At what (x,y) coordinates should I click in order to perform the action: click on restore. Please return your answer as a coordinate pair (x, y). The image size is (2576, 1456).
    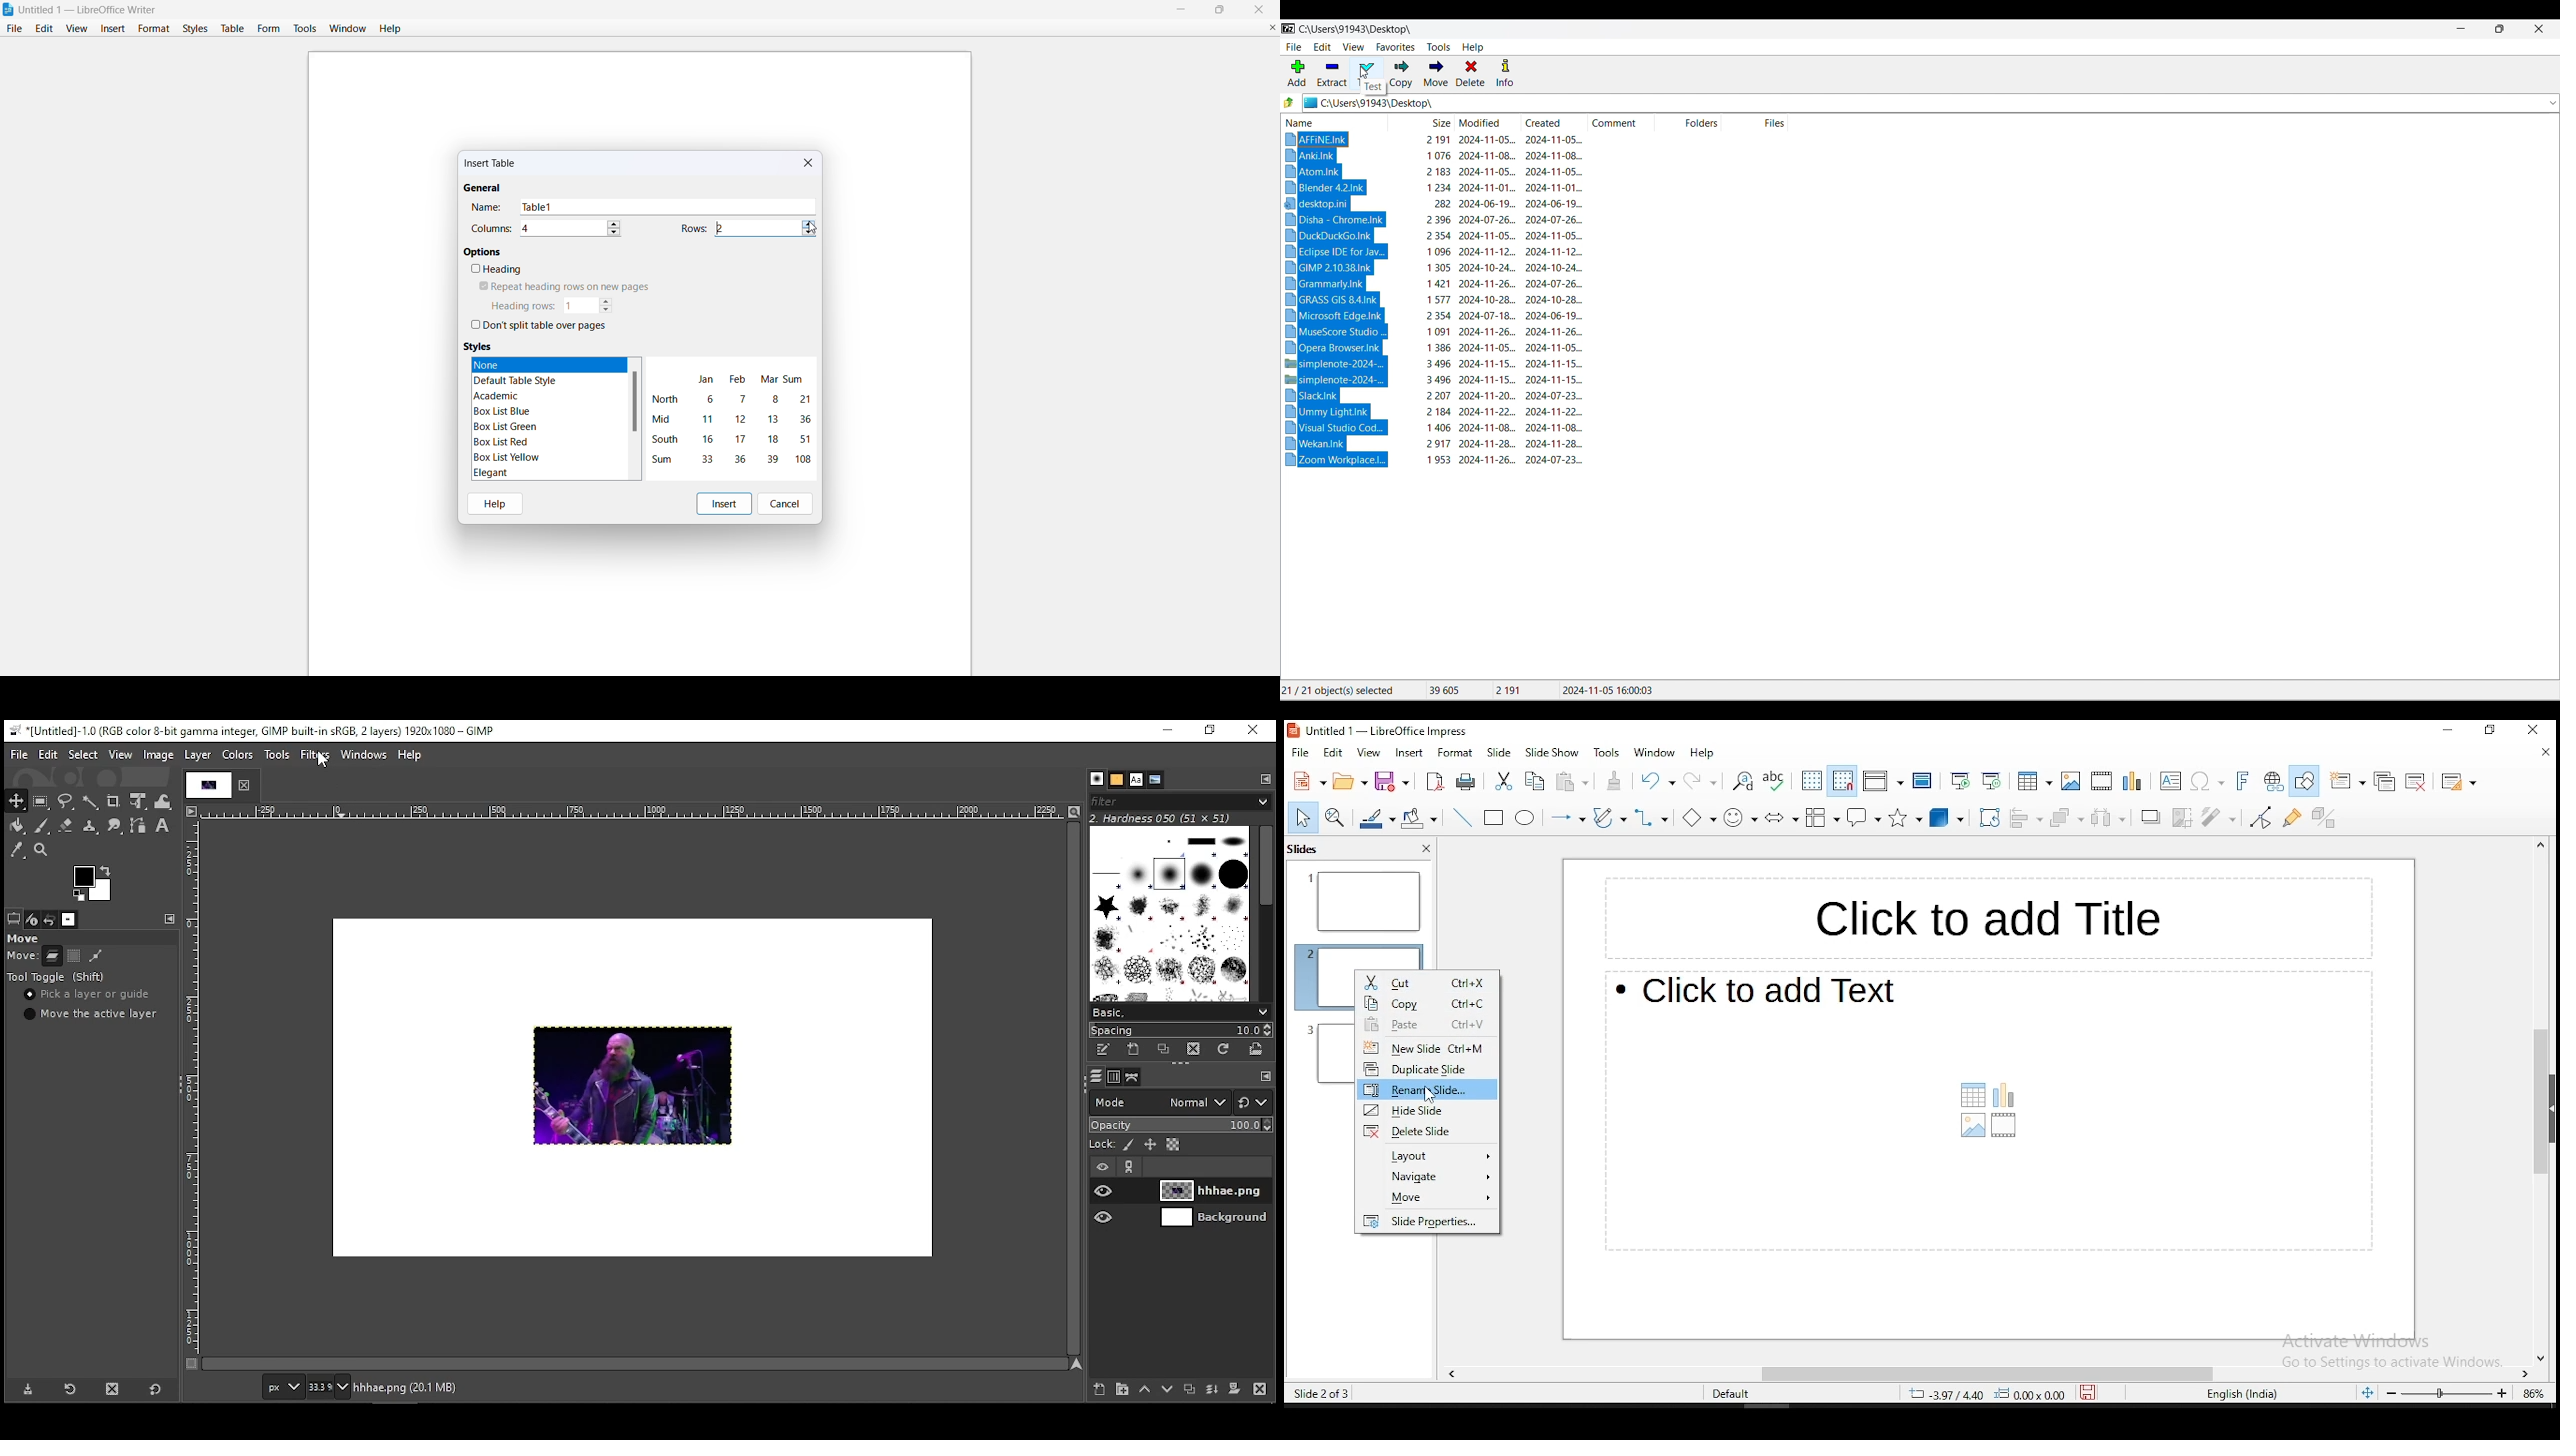
    Looking at the image, I should click on (2493, 731).